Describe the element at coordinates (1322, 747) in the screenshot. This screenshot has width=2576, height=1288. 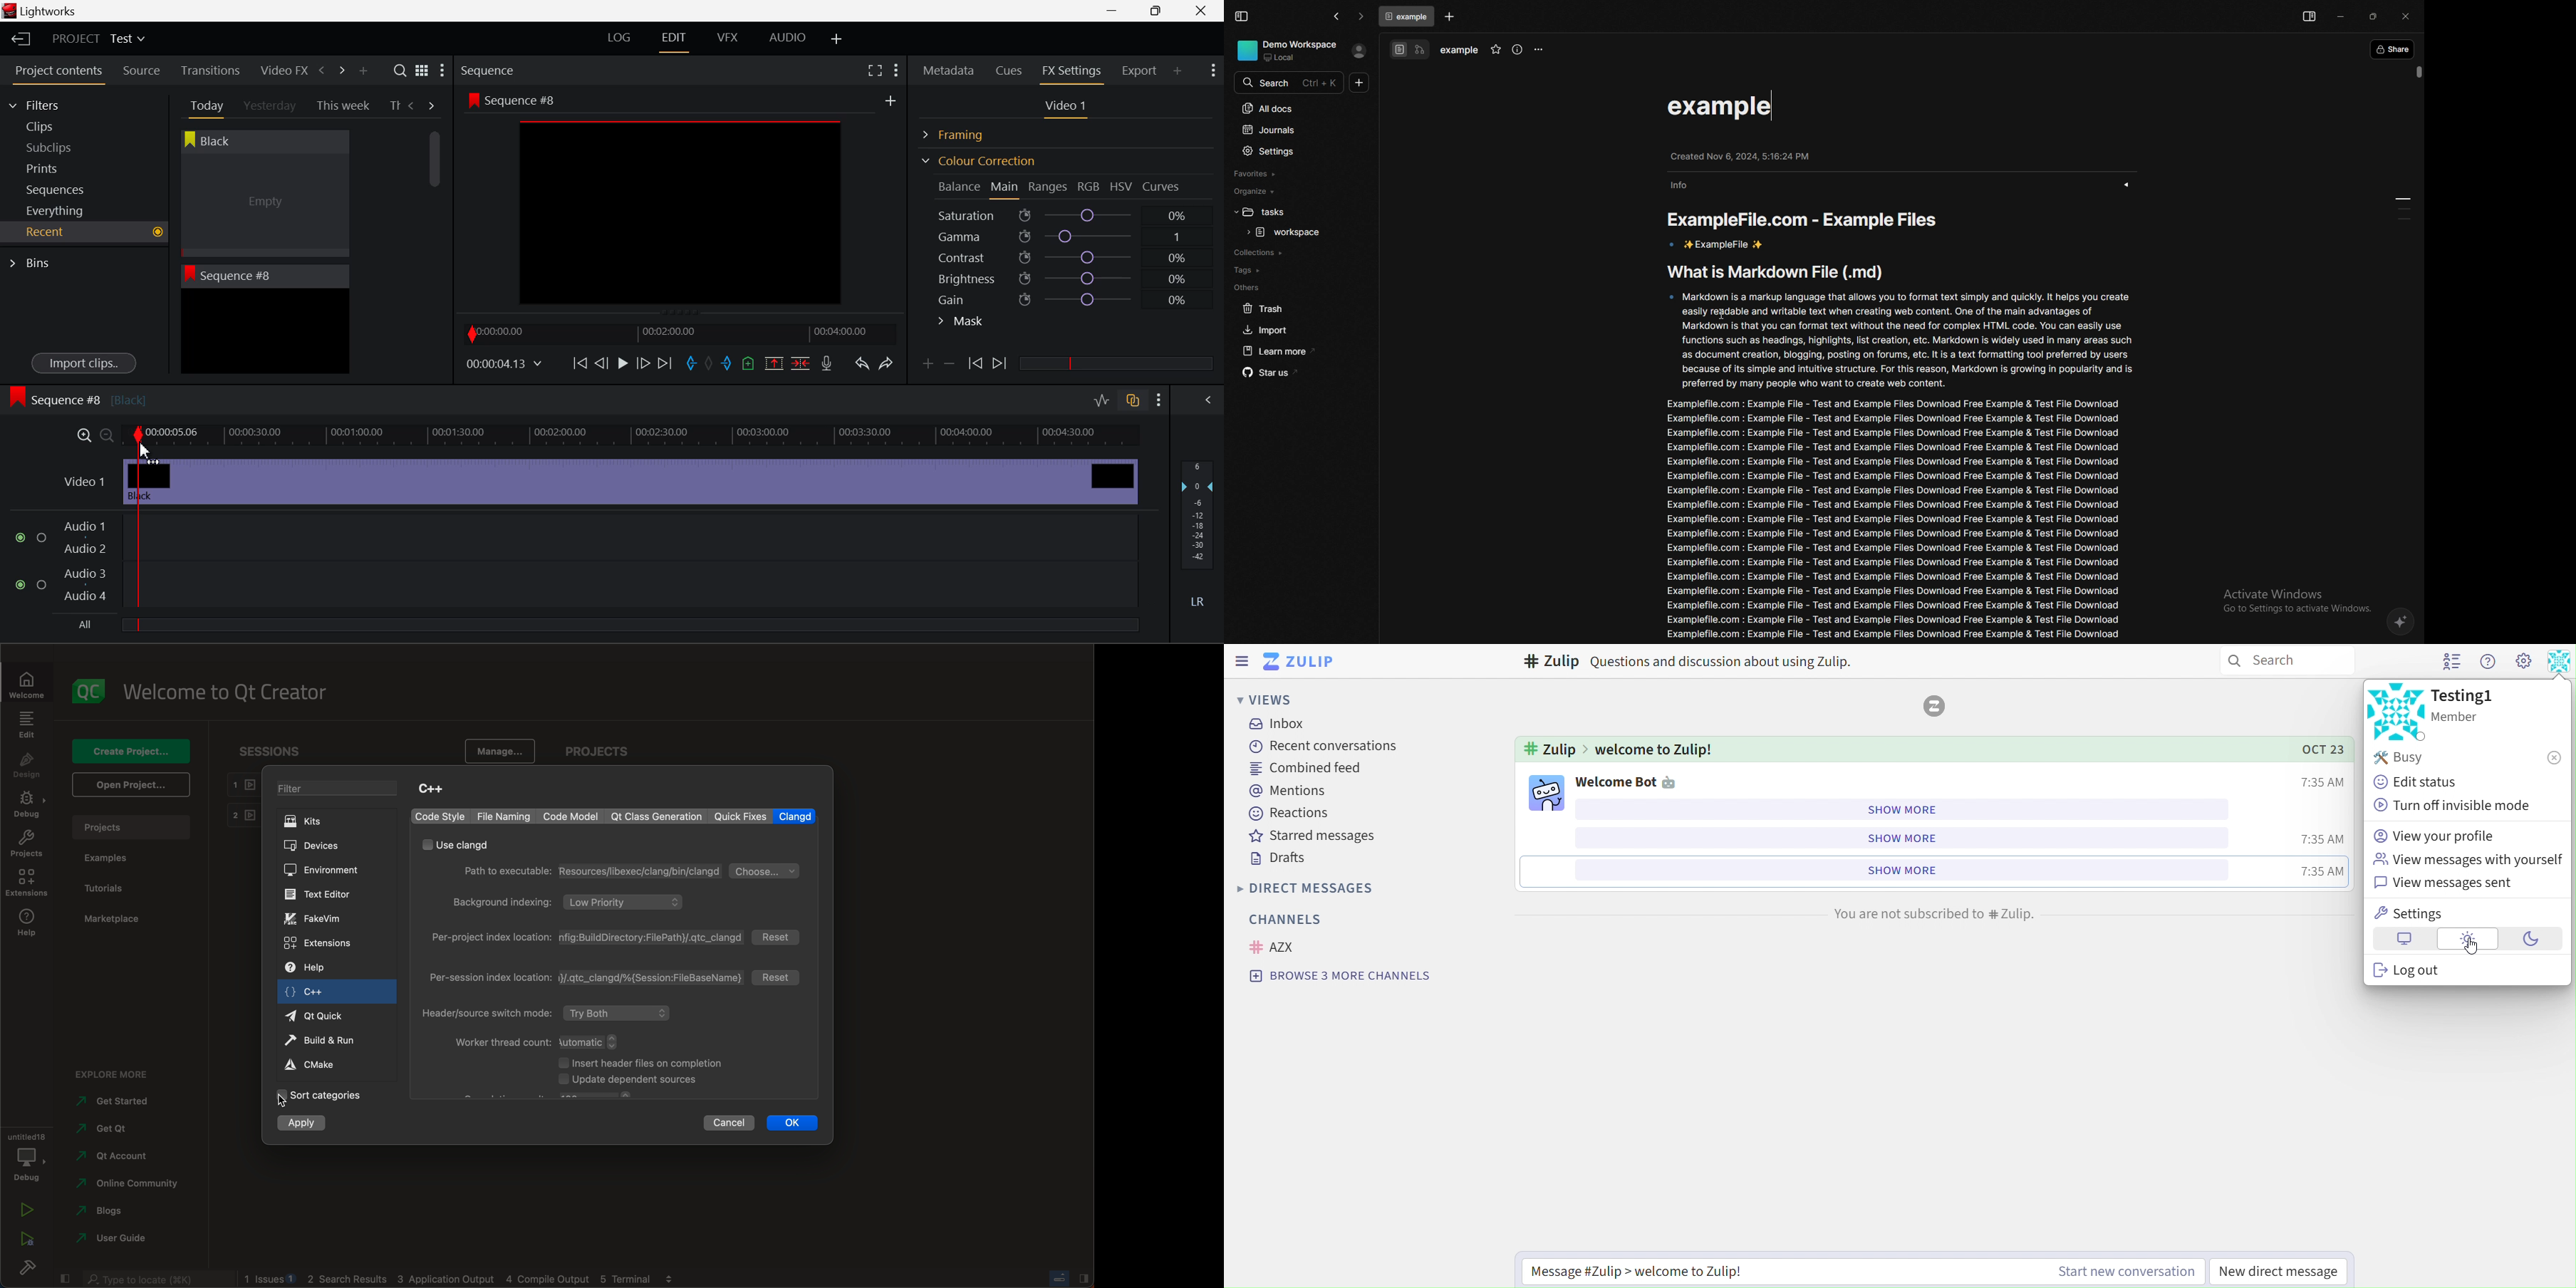
I see `recent conversations` at that location.